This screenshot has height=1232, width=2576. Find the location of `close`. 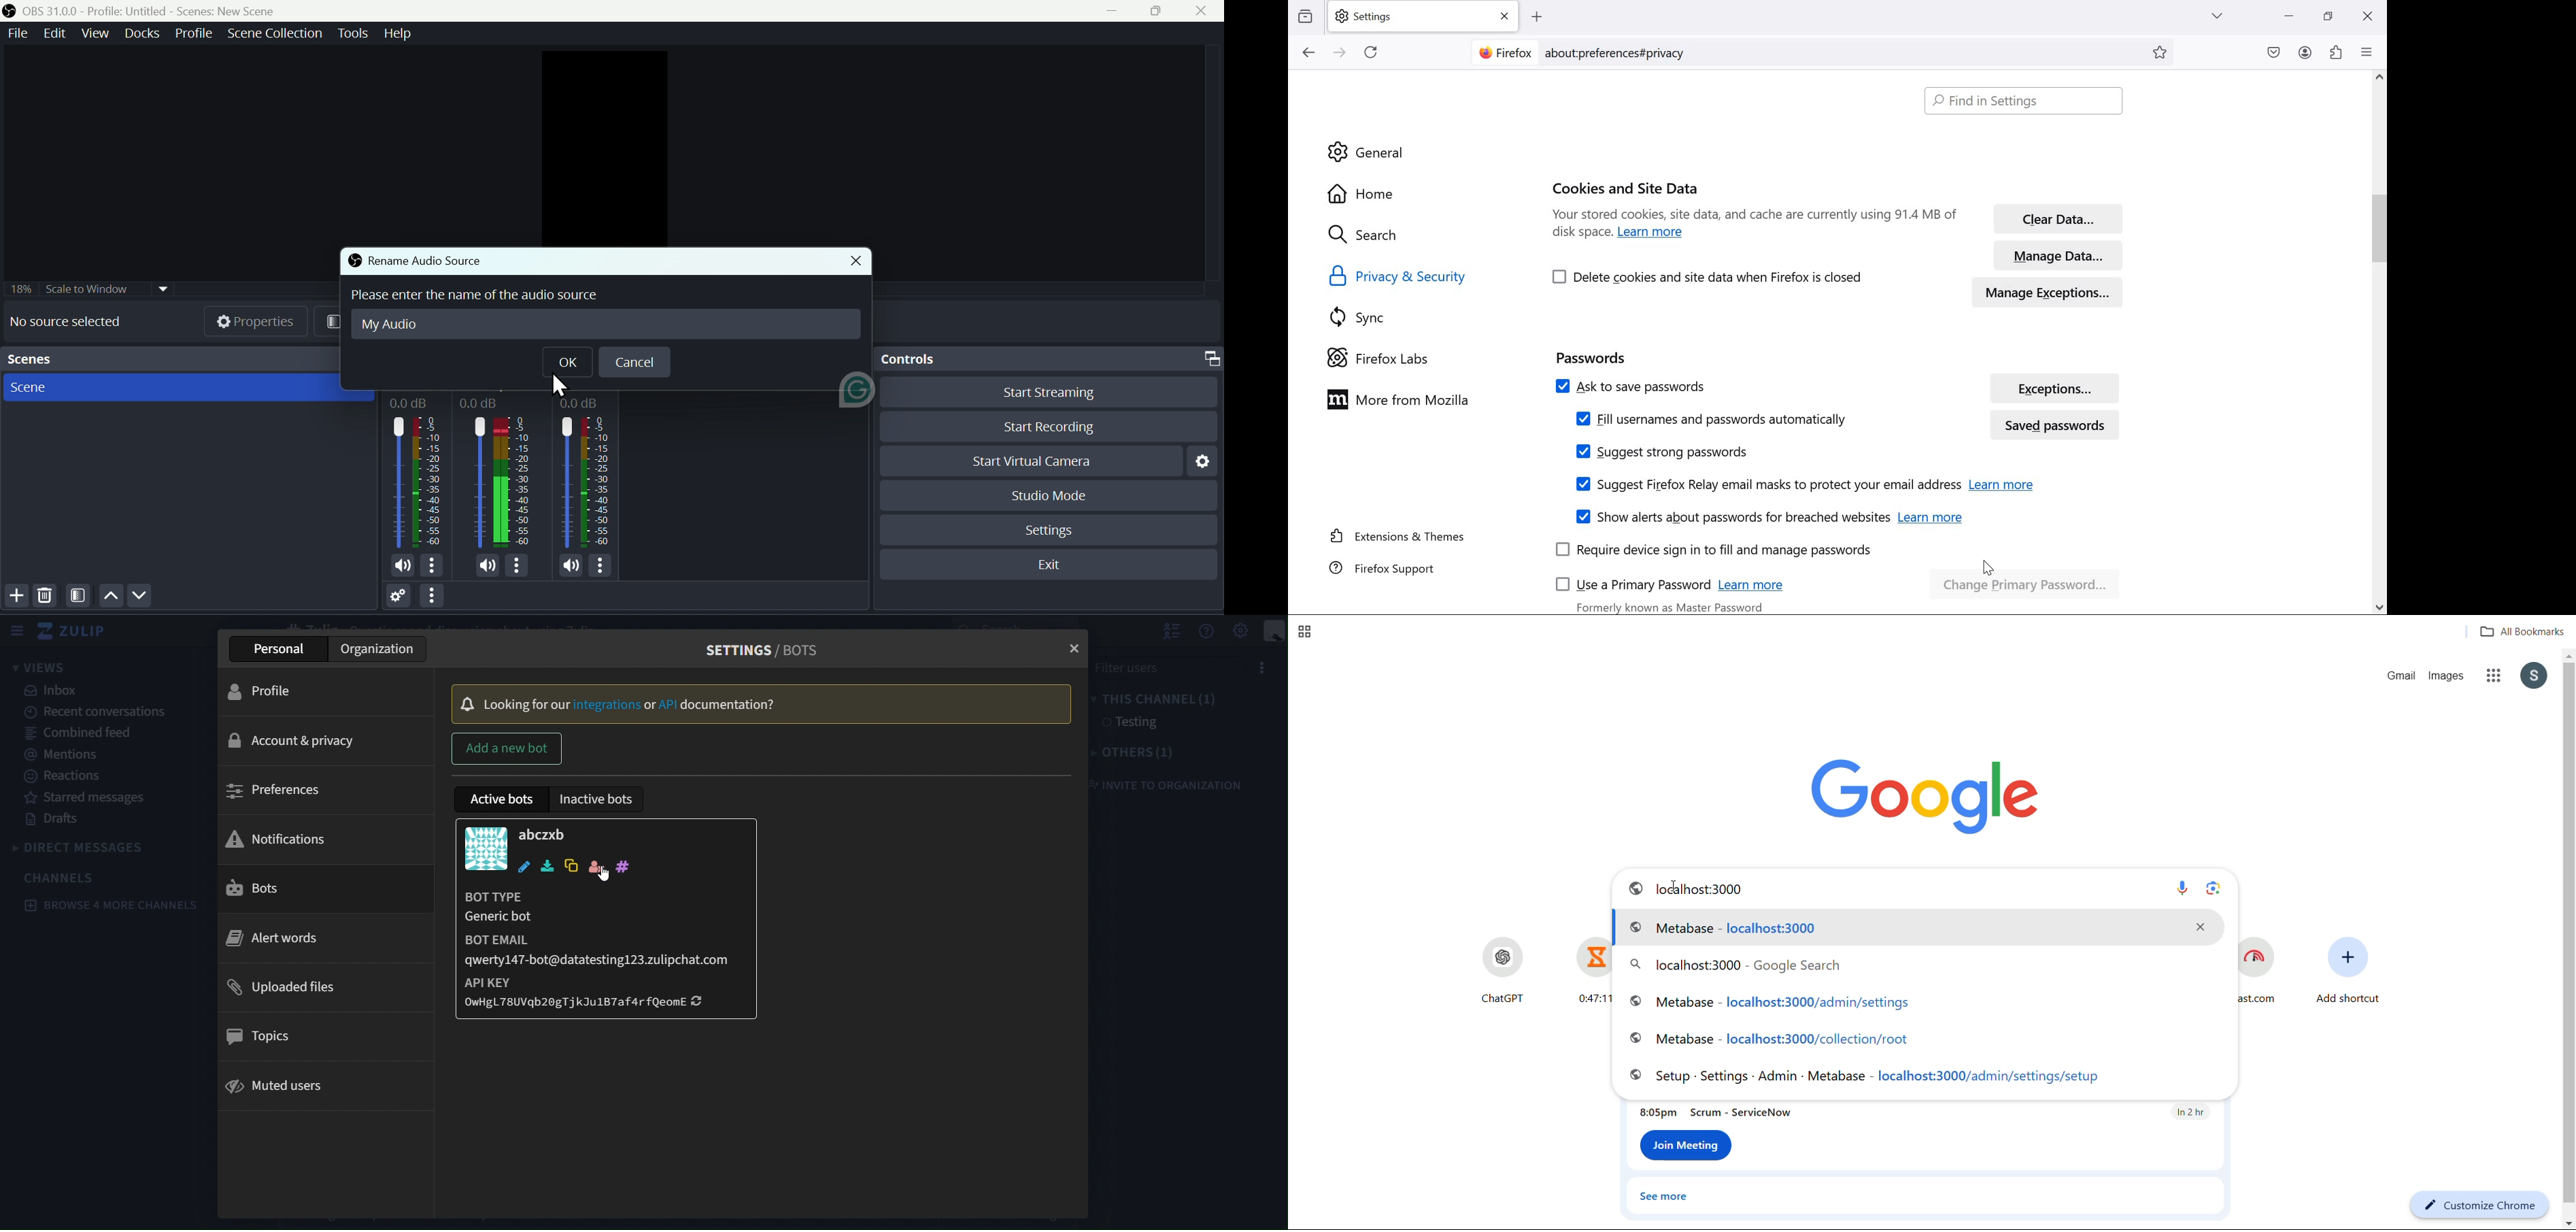

close is located at coordinates (1073, 648).